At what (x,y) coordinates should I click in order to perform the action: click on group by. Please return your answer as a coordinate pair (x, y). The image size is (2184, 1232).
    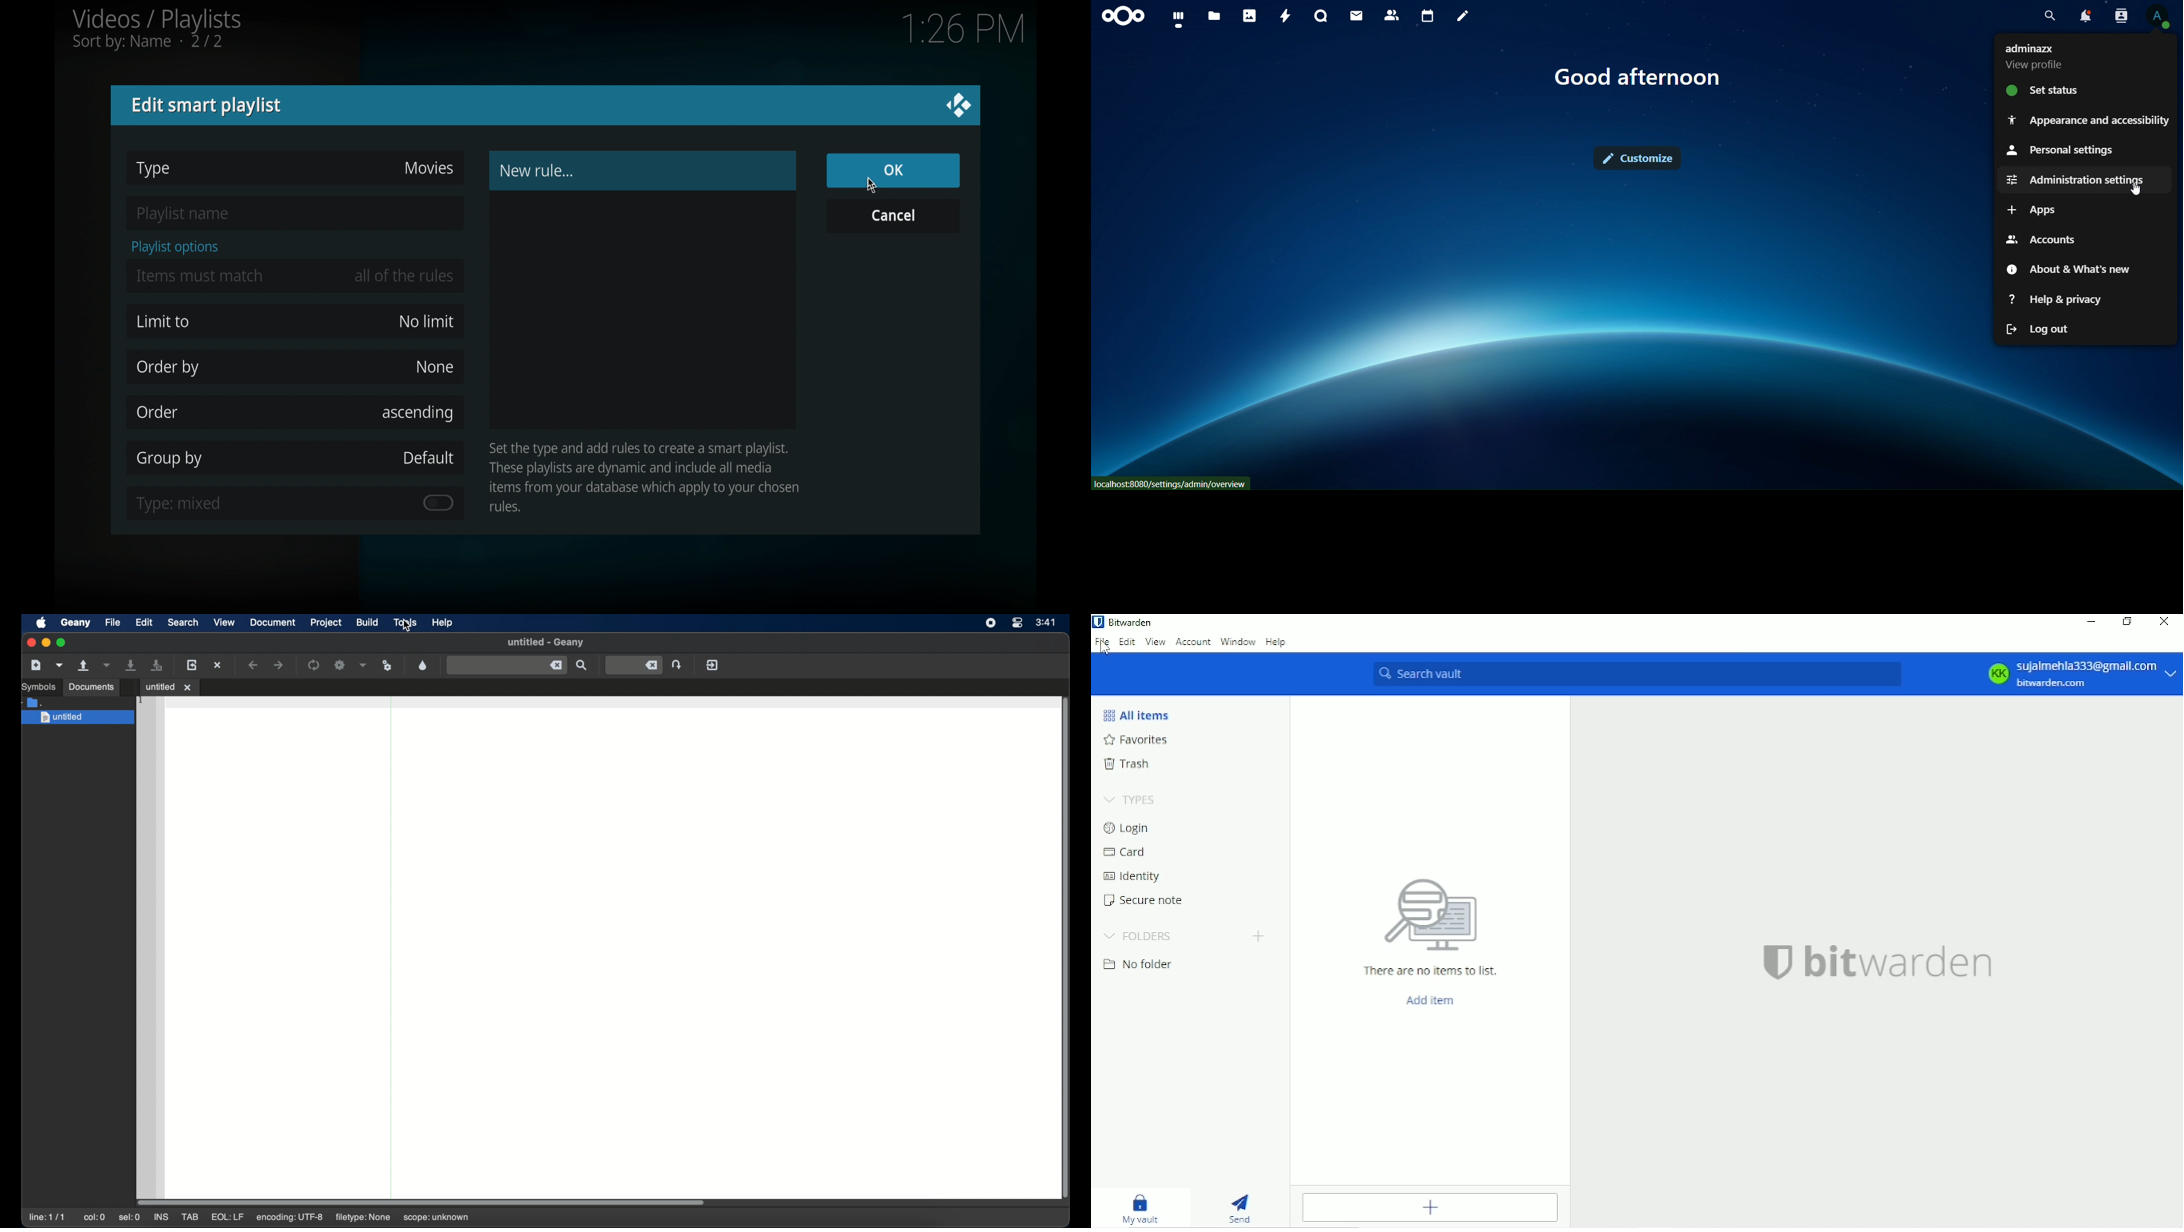
    Looking at the image, I should click on (172, 458).